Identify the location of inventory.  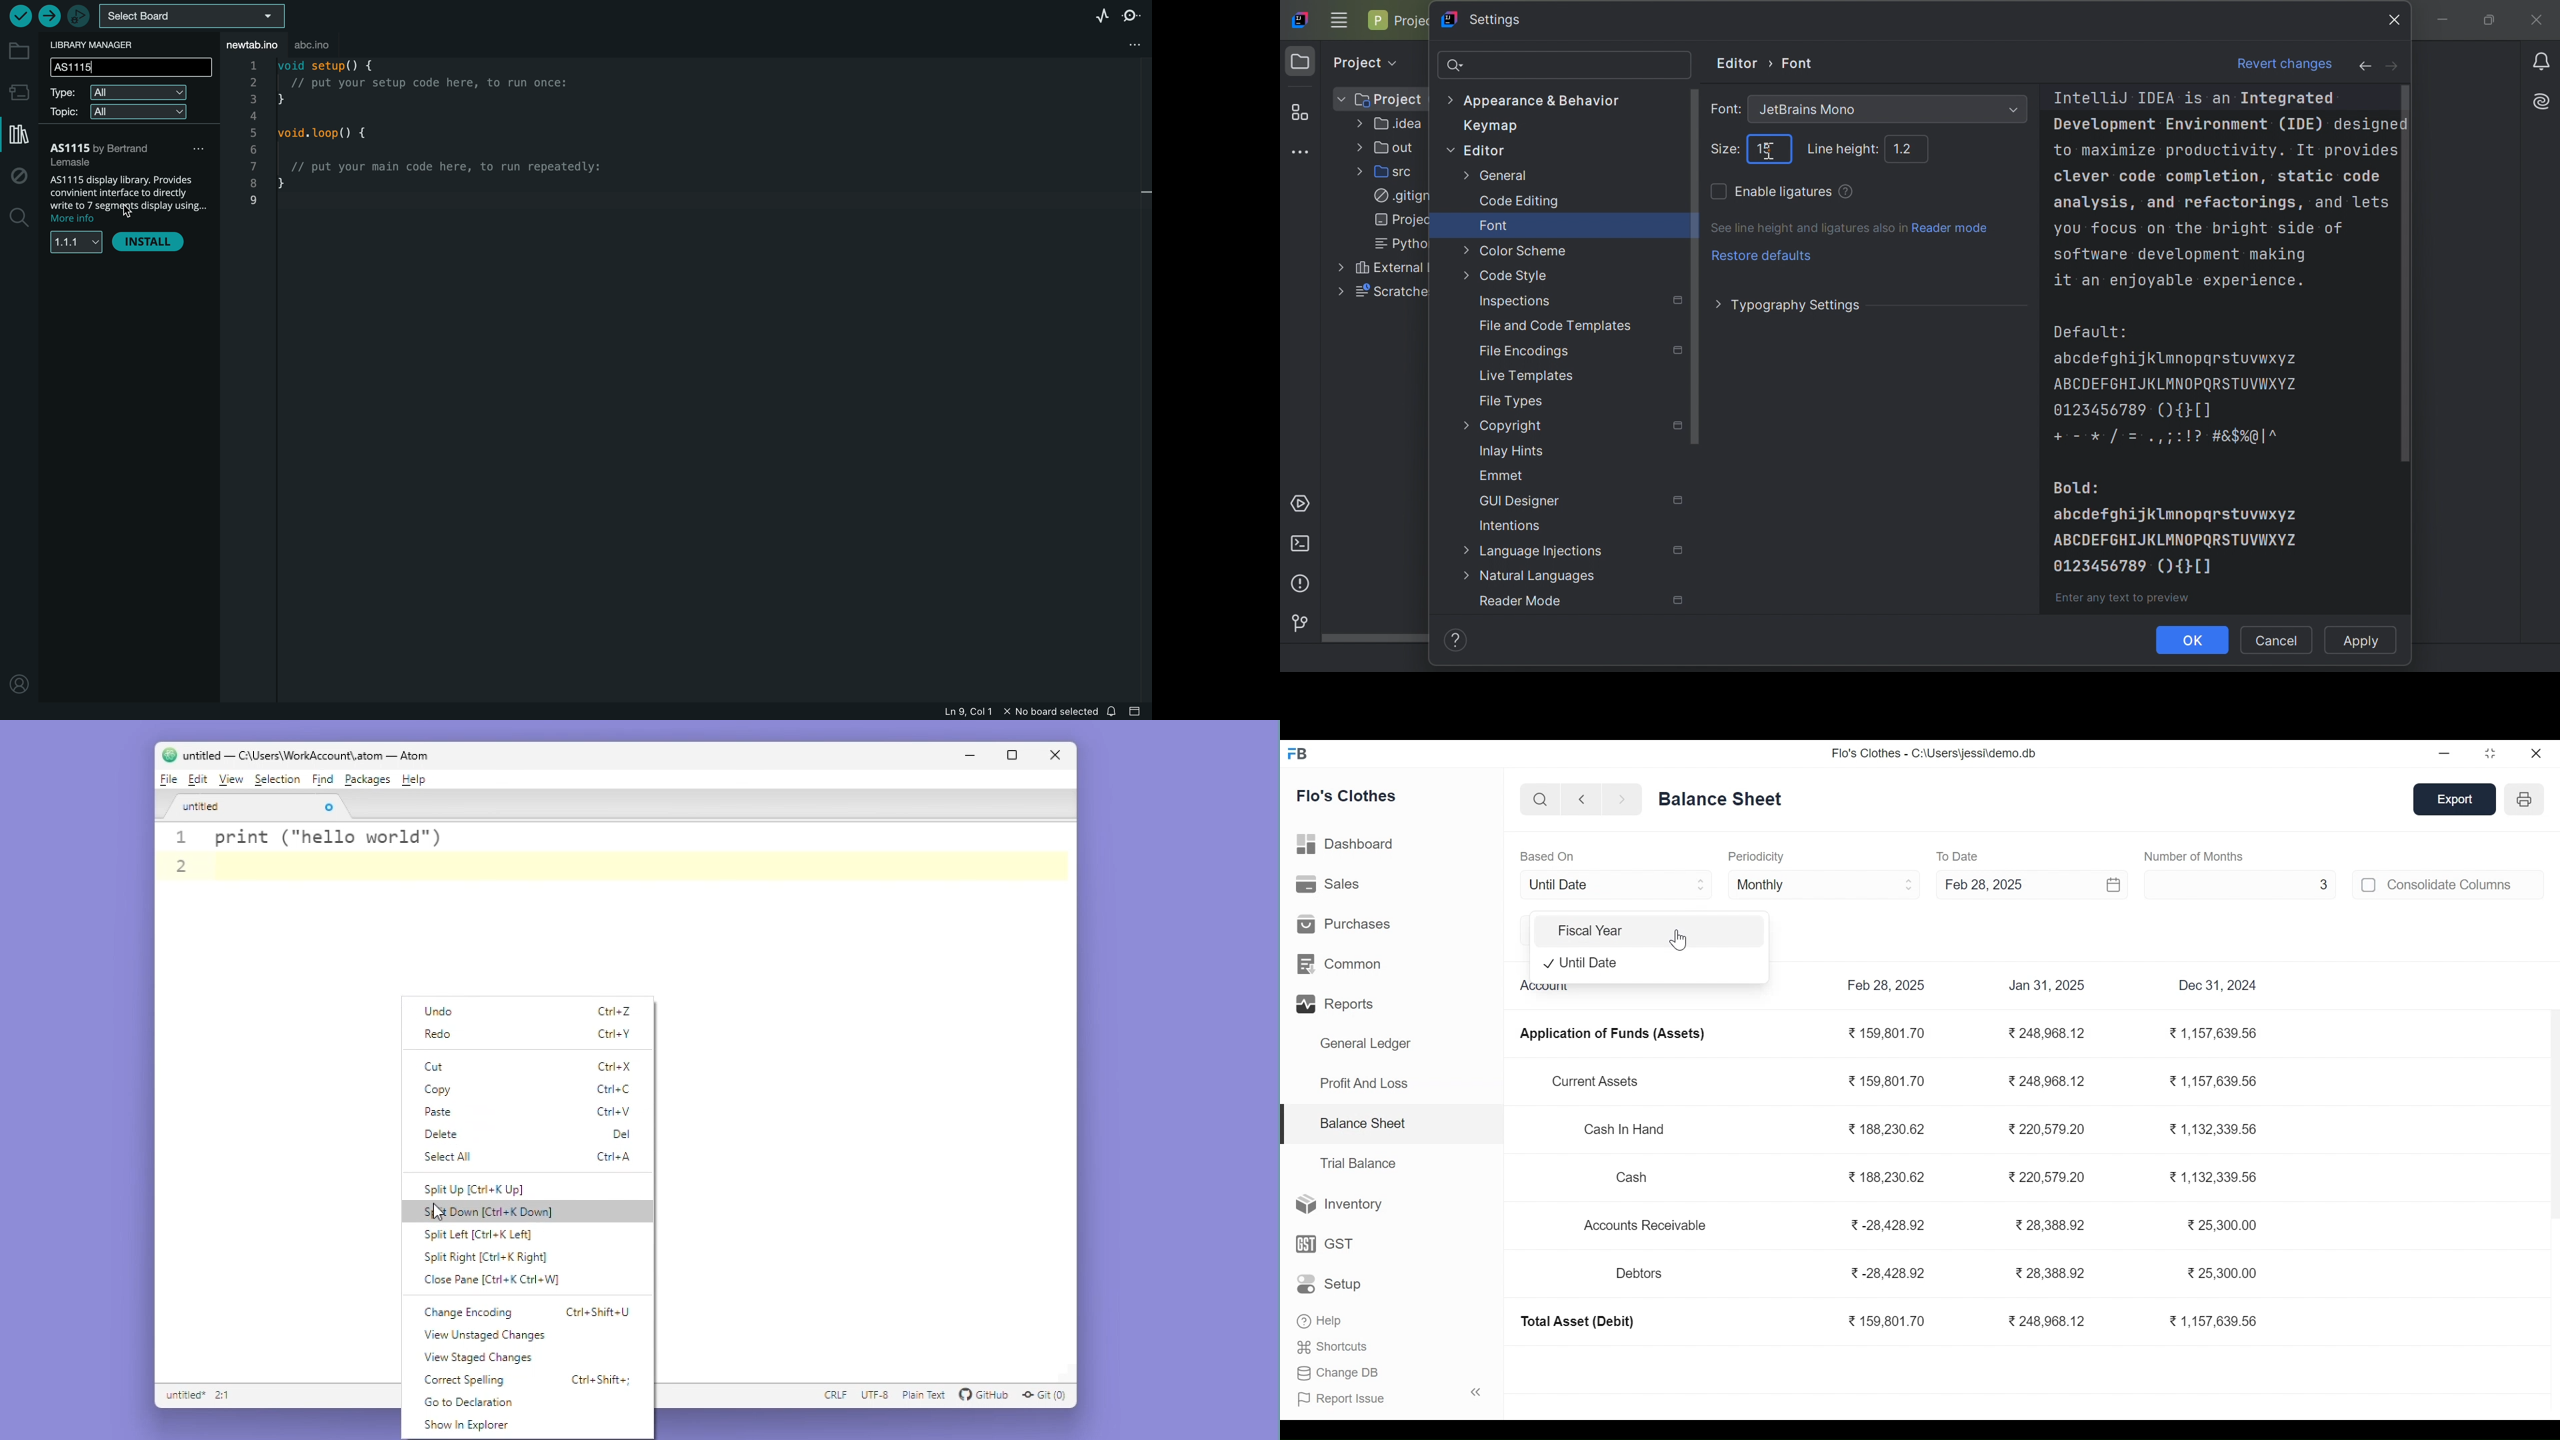
(1340, 1205).